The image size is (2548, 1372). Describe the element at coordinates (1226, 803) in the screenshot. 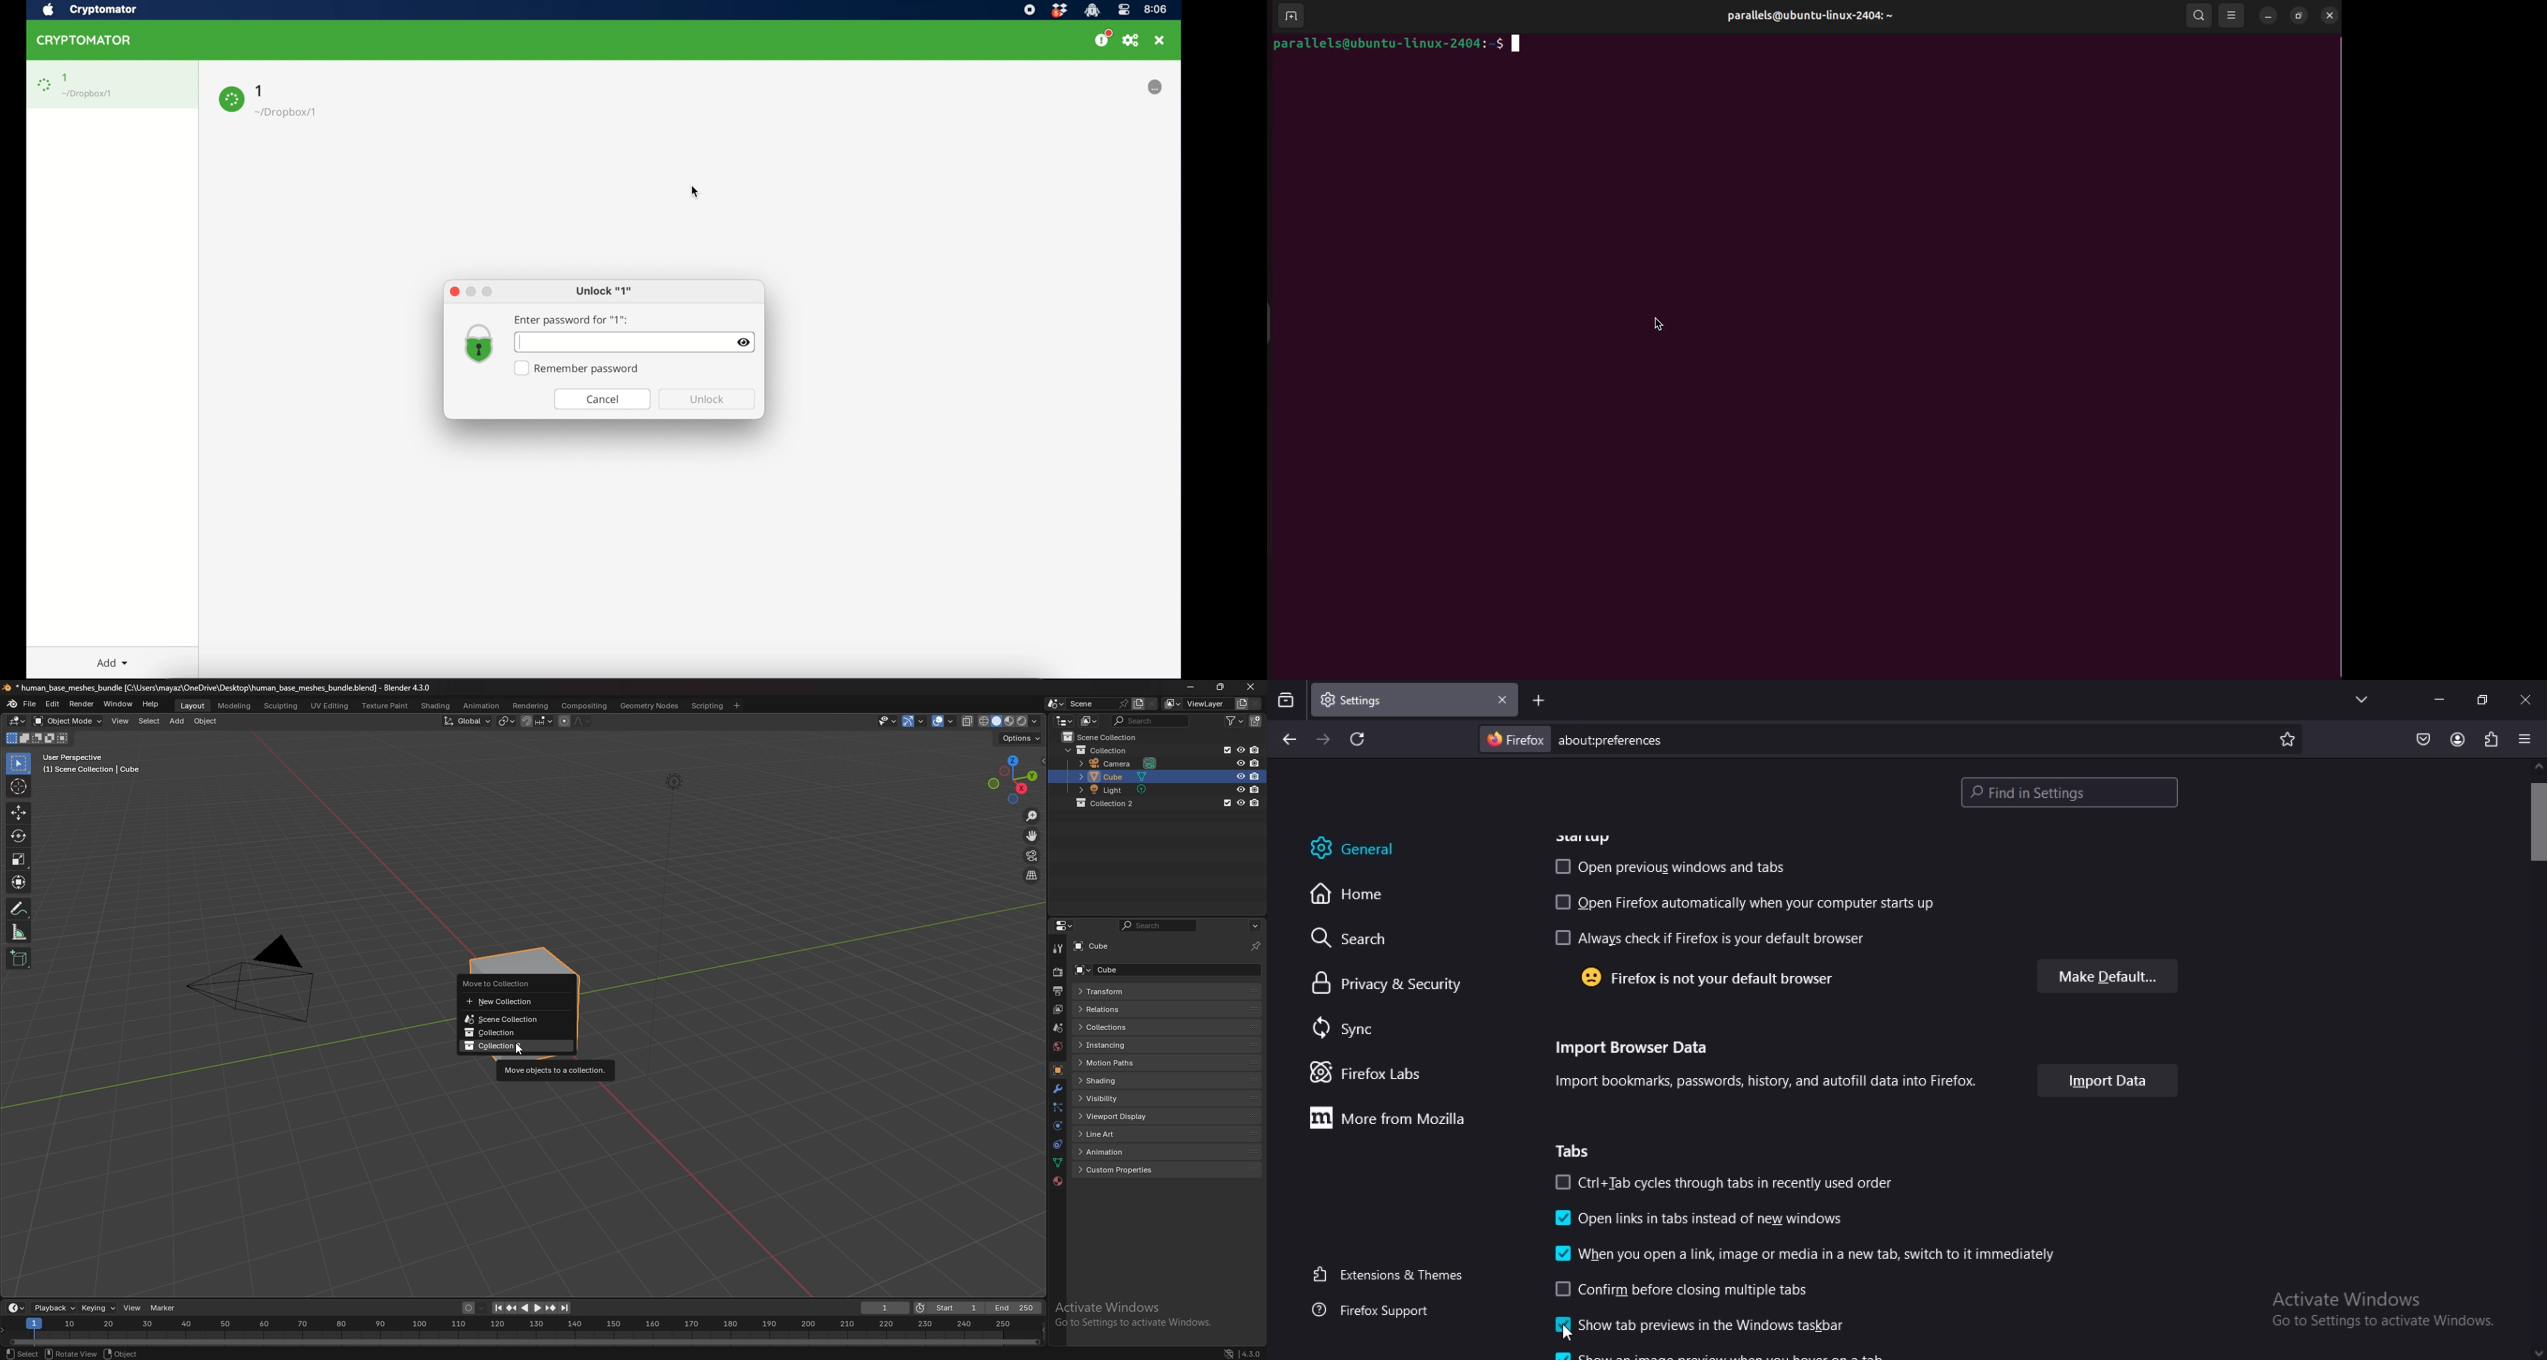

I see `exclude from view layer` at that location.